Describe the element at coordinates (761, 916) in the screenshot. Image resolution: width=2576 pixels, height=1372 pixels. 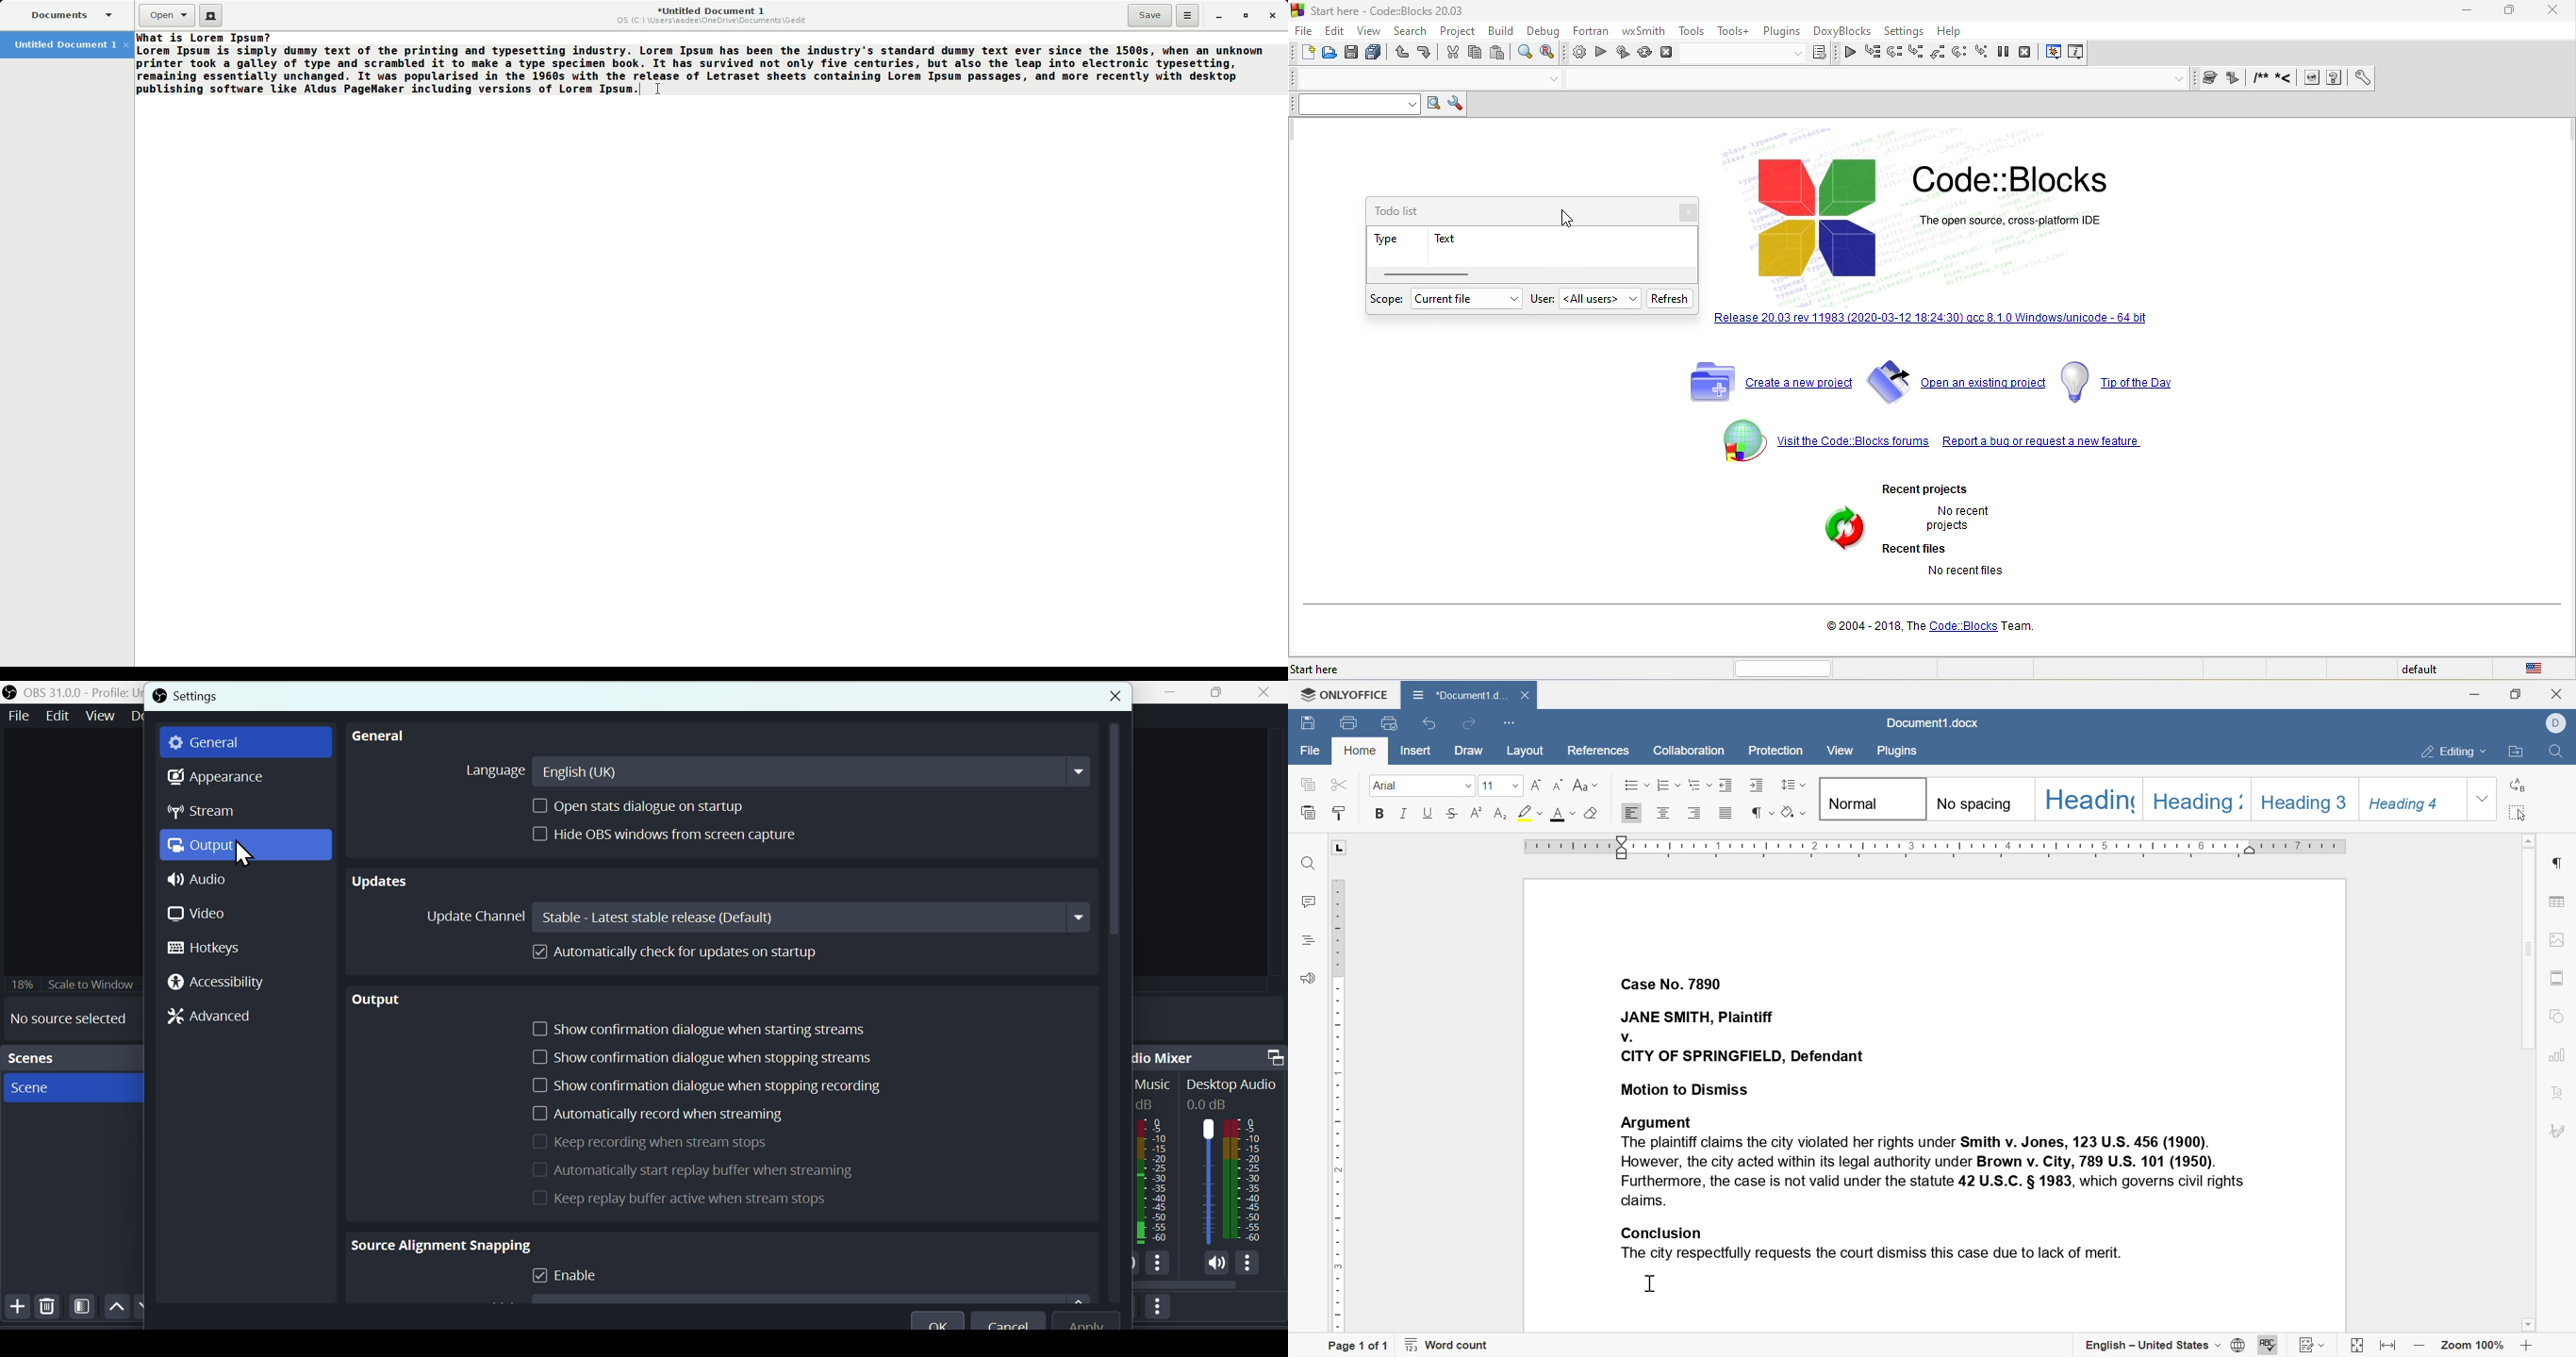
I see `Update channel` at that location.